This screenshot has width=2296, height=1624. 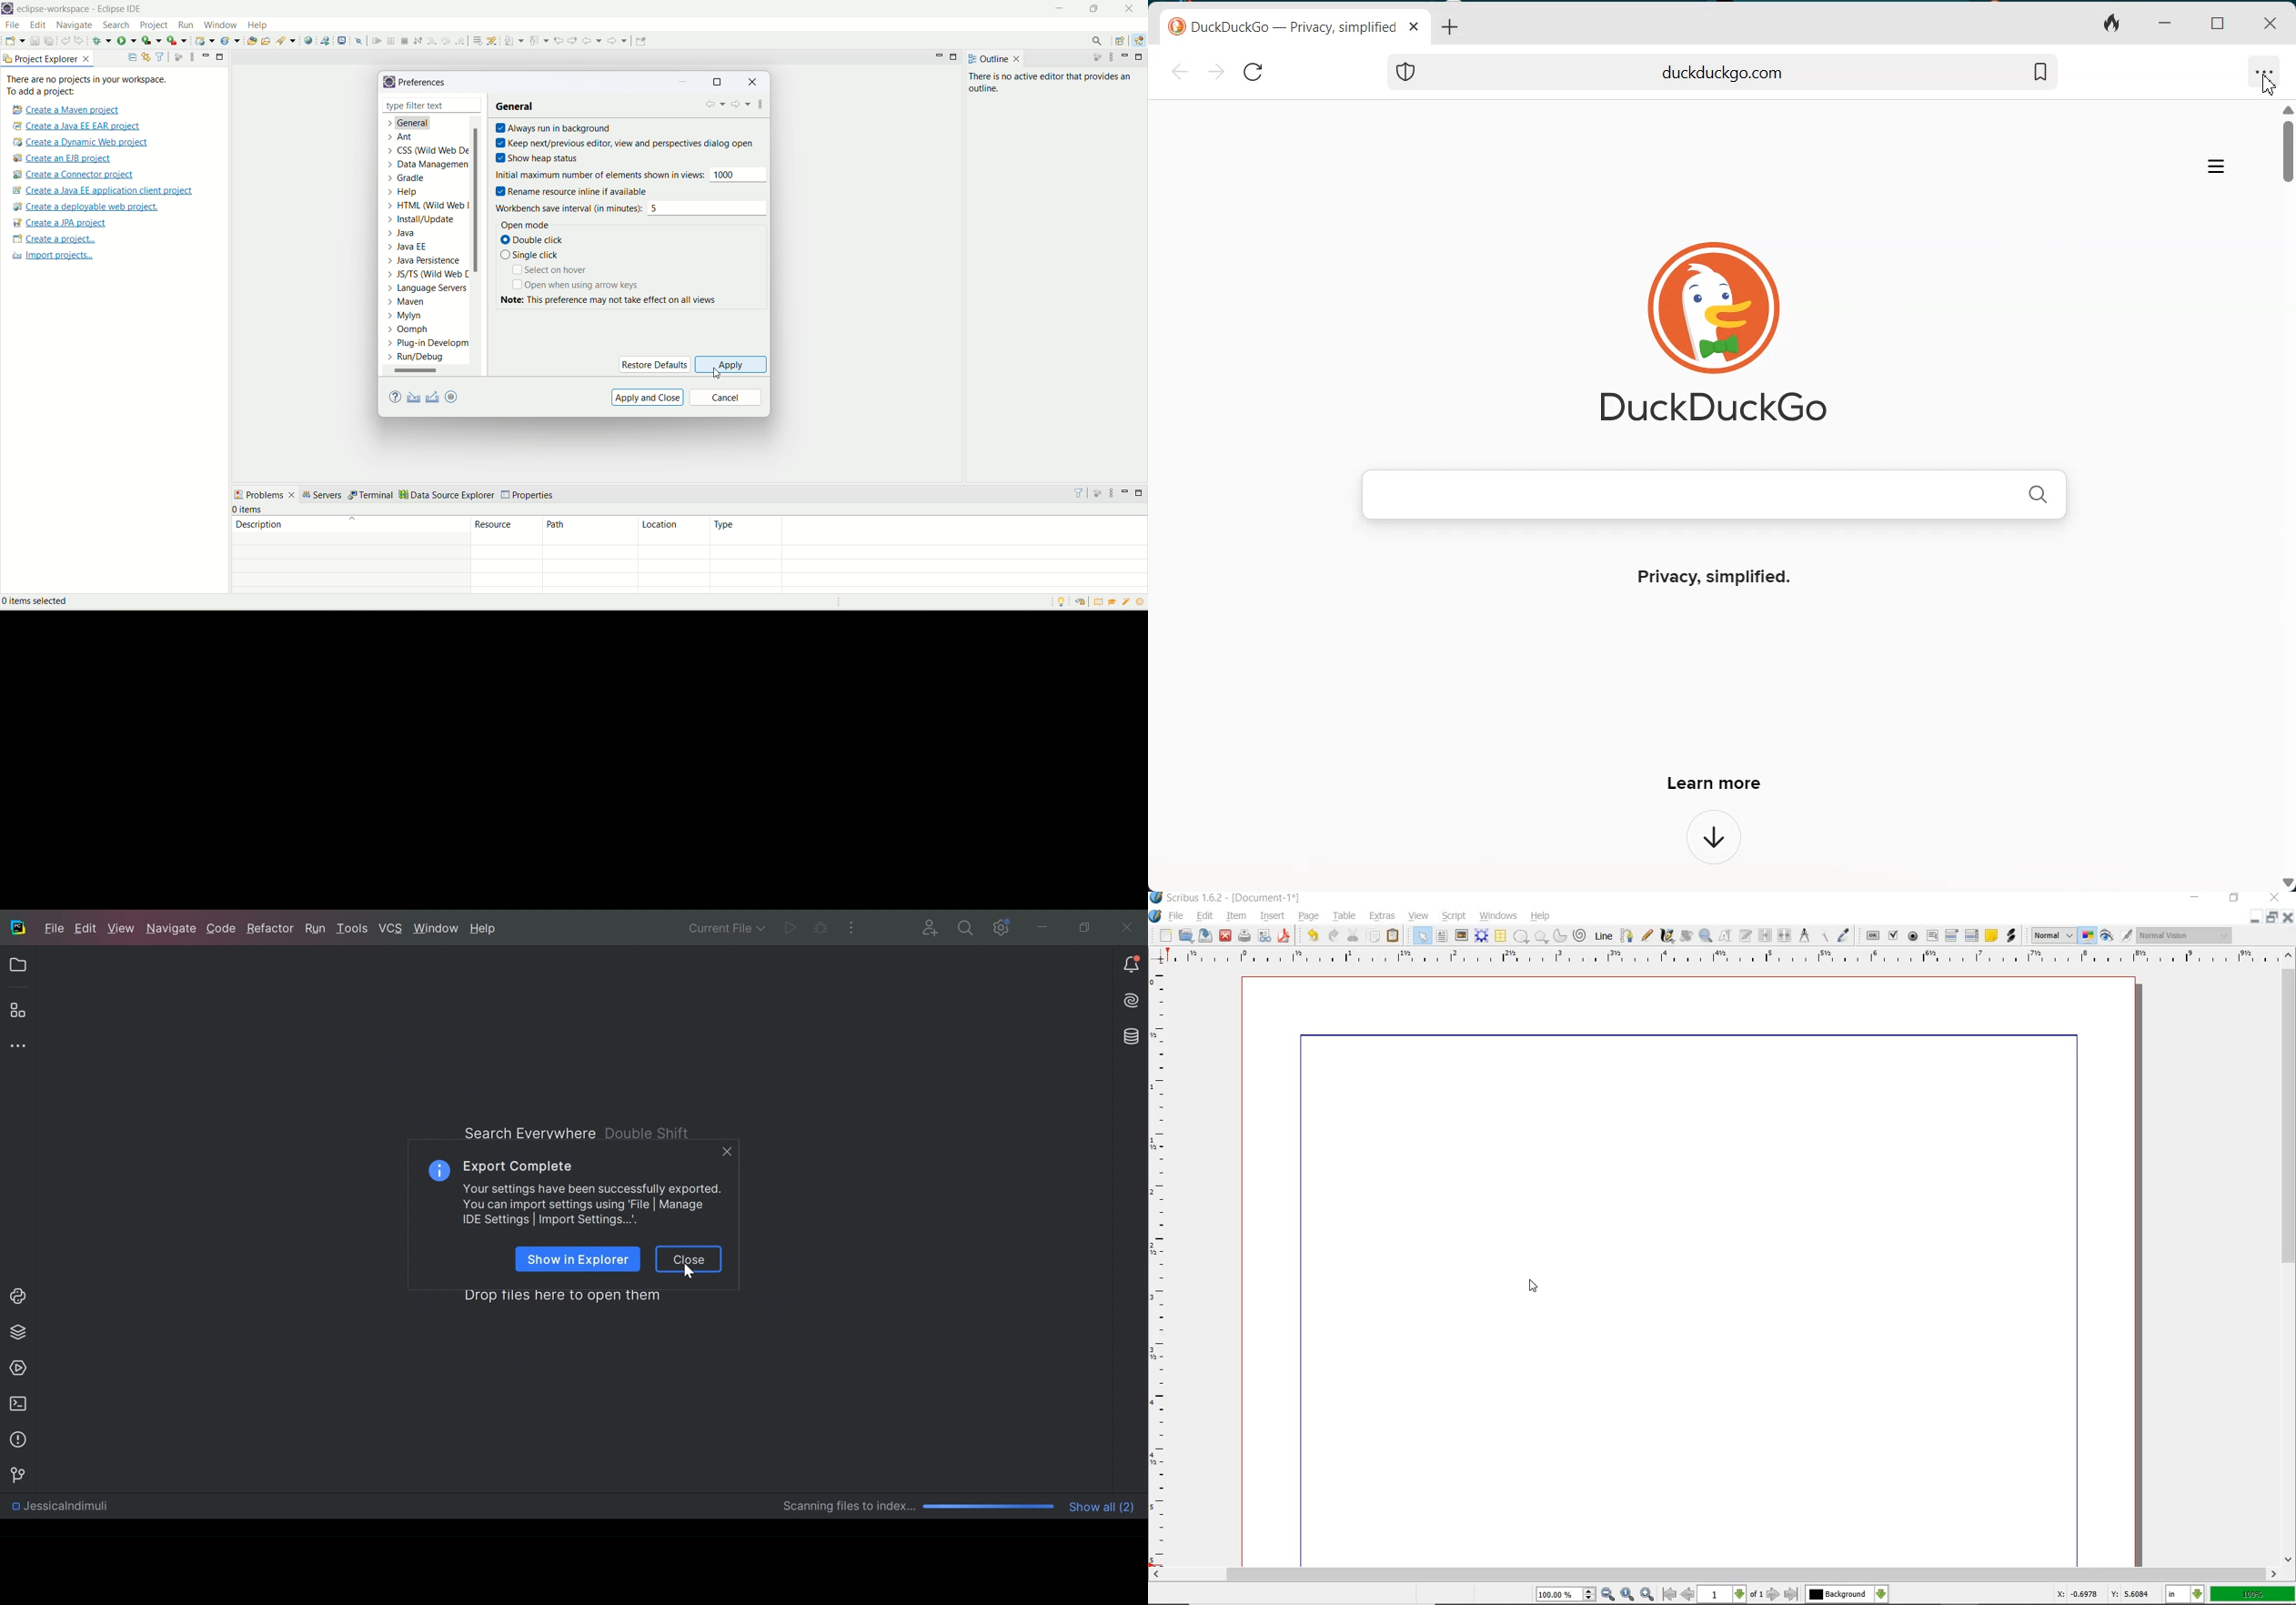 I want to click on There are no projects in your workspace. To add a project:, so click(x=87, y=86).